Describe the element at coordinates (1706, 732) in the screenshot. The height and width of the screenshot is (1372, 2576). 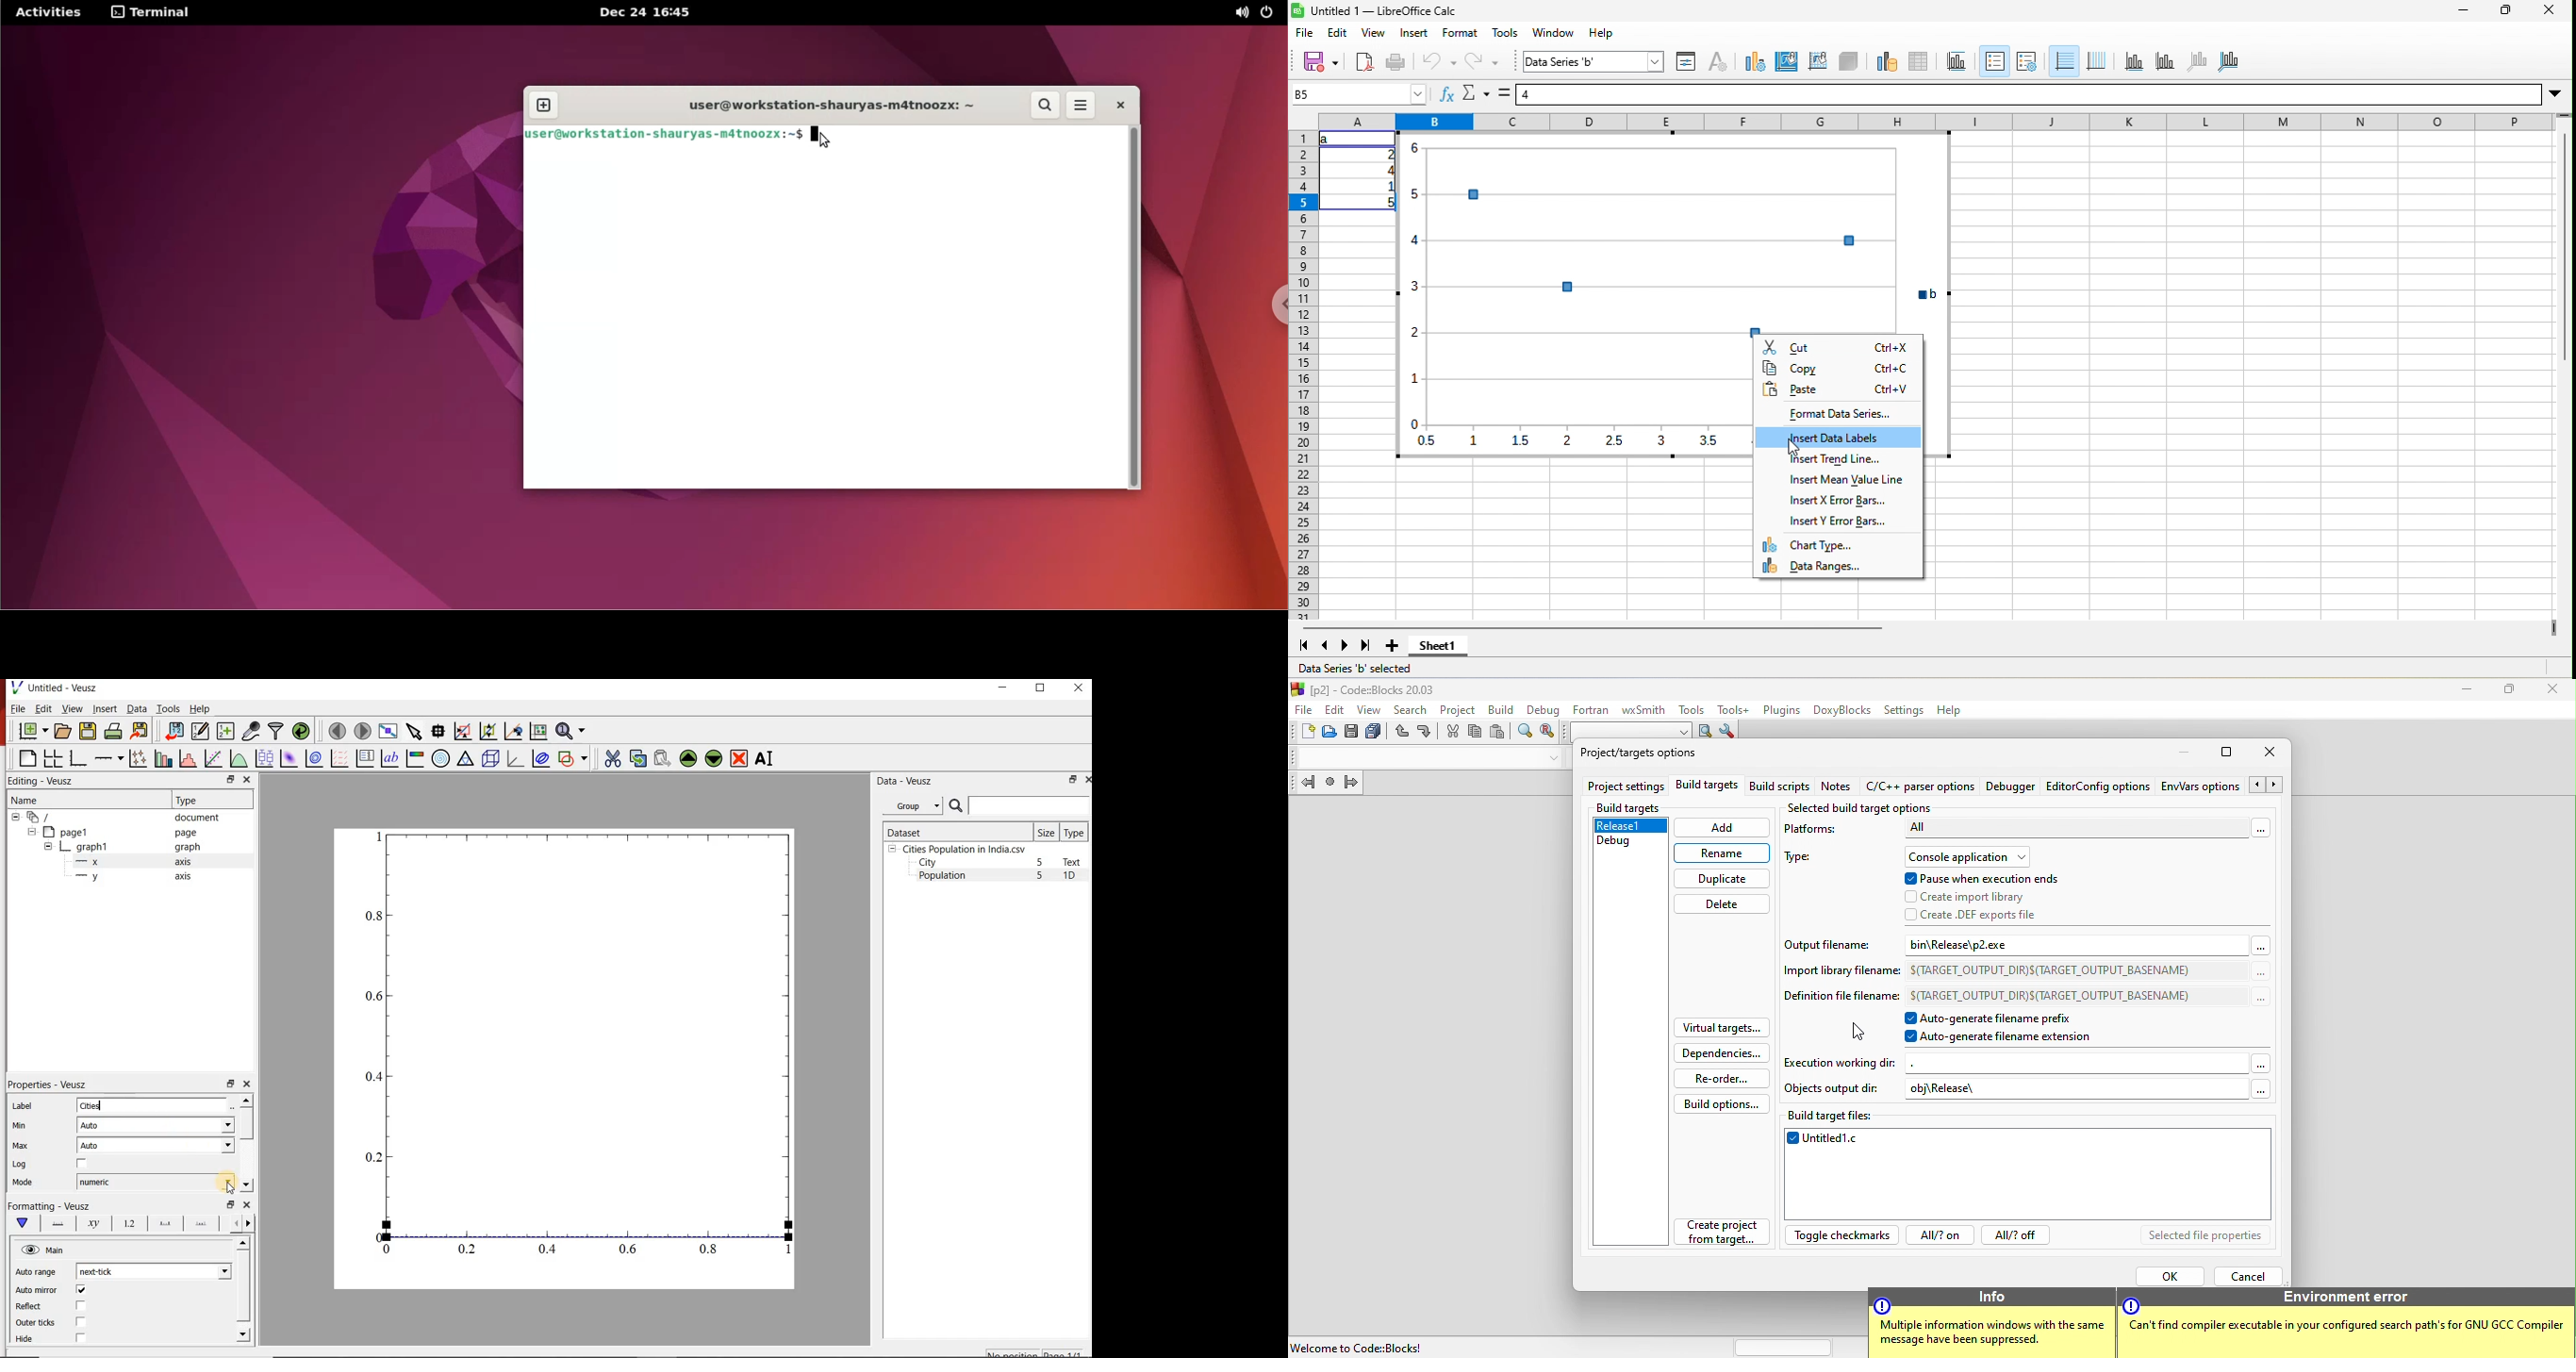
I see `run search` at that location.